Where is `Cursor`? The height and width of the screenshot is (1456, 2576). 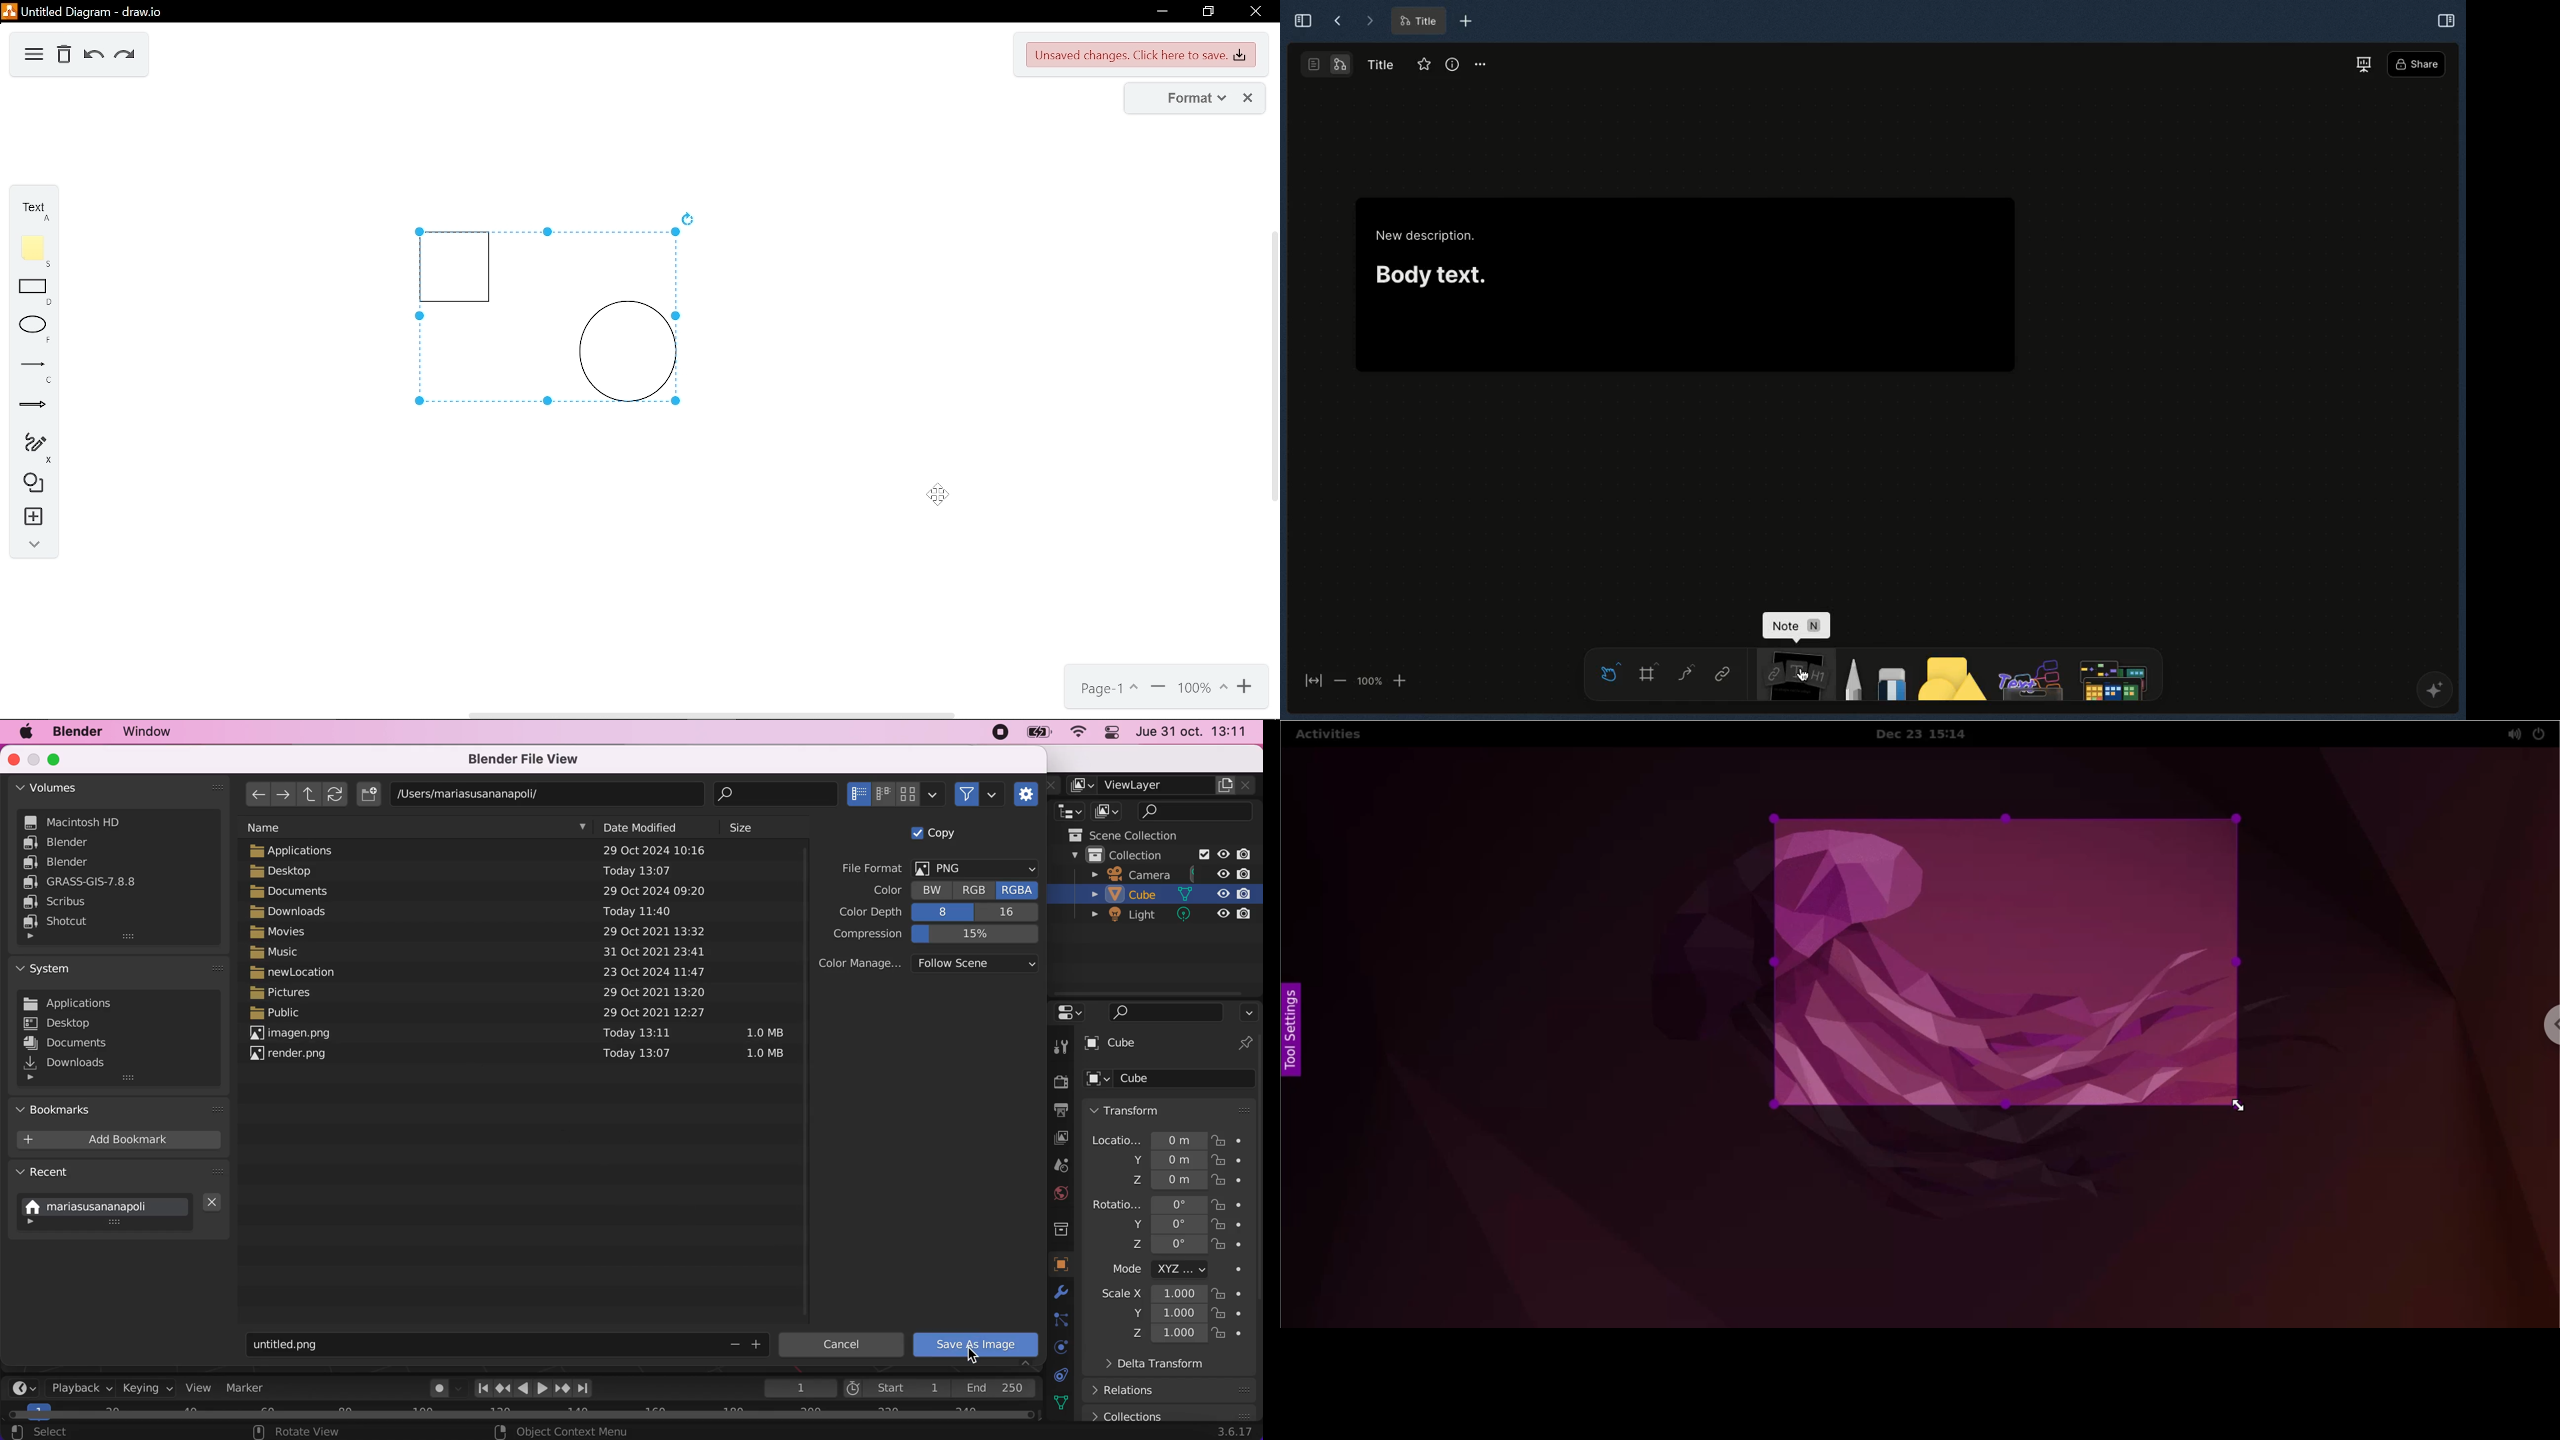
Cursor is located at coordinates (946, 497).